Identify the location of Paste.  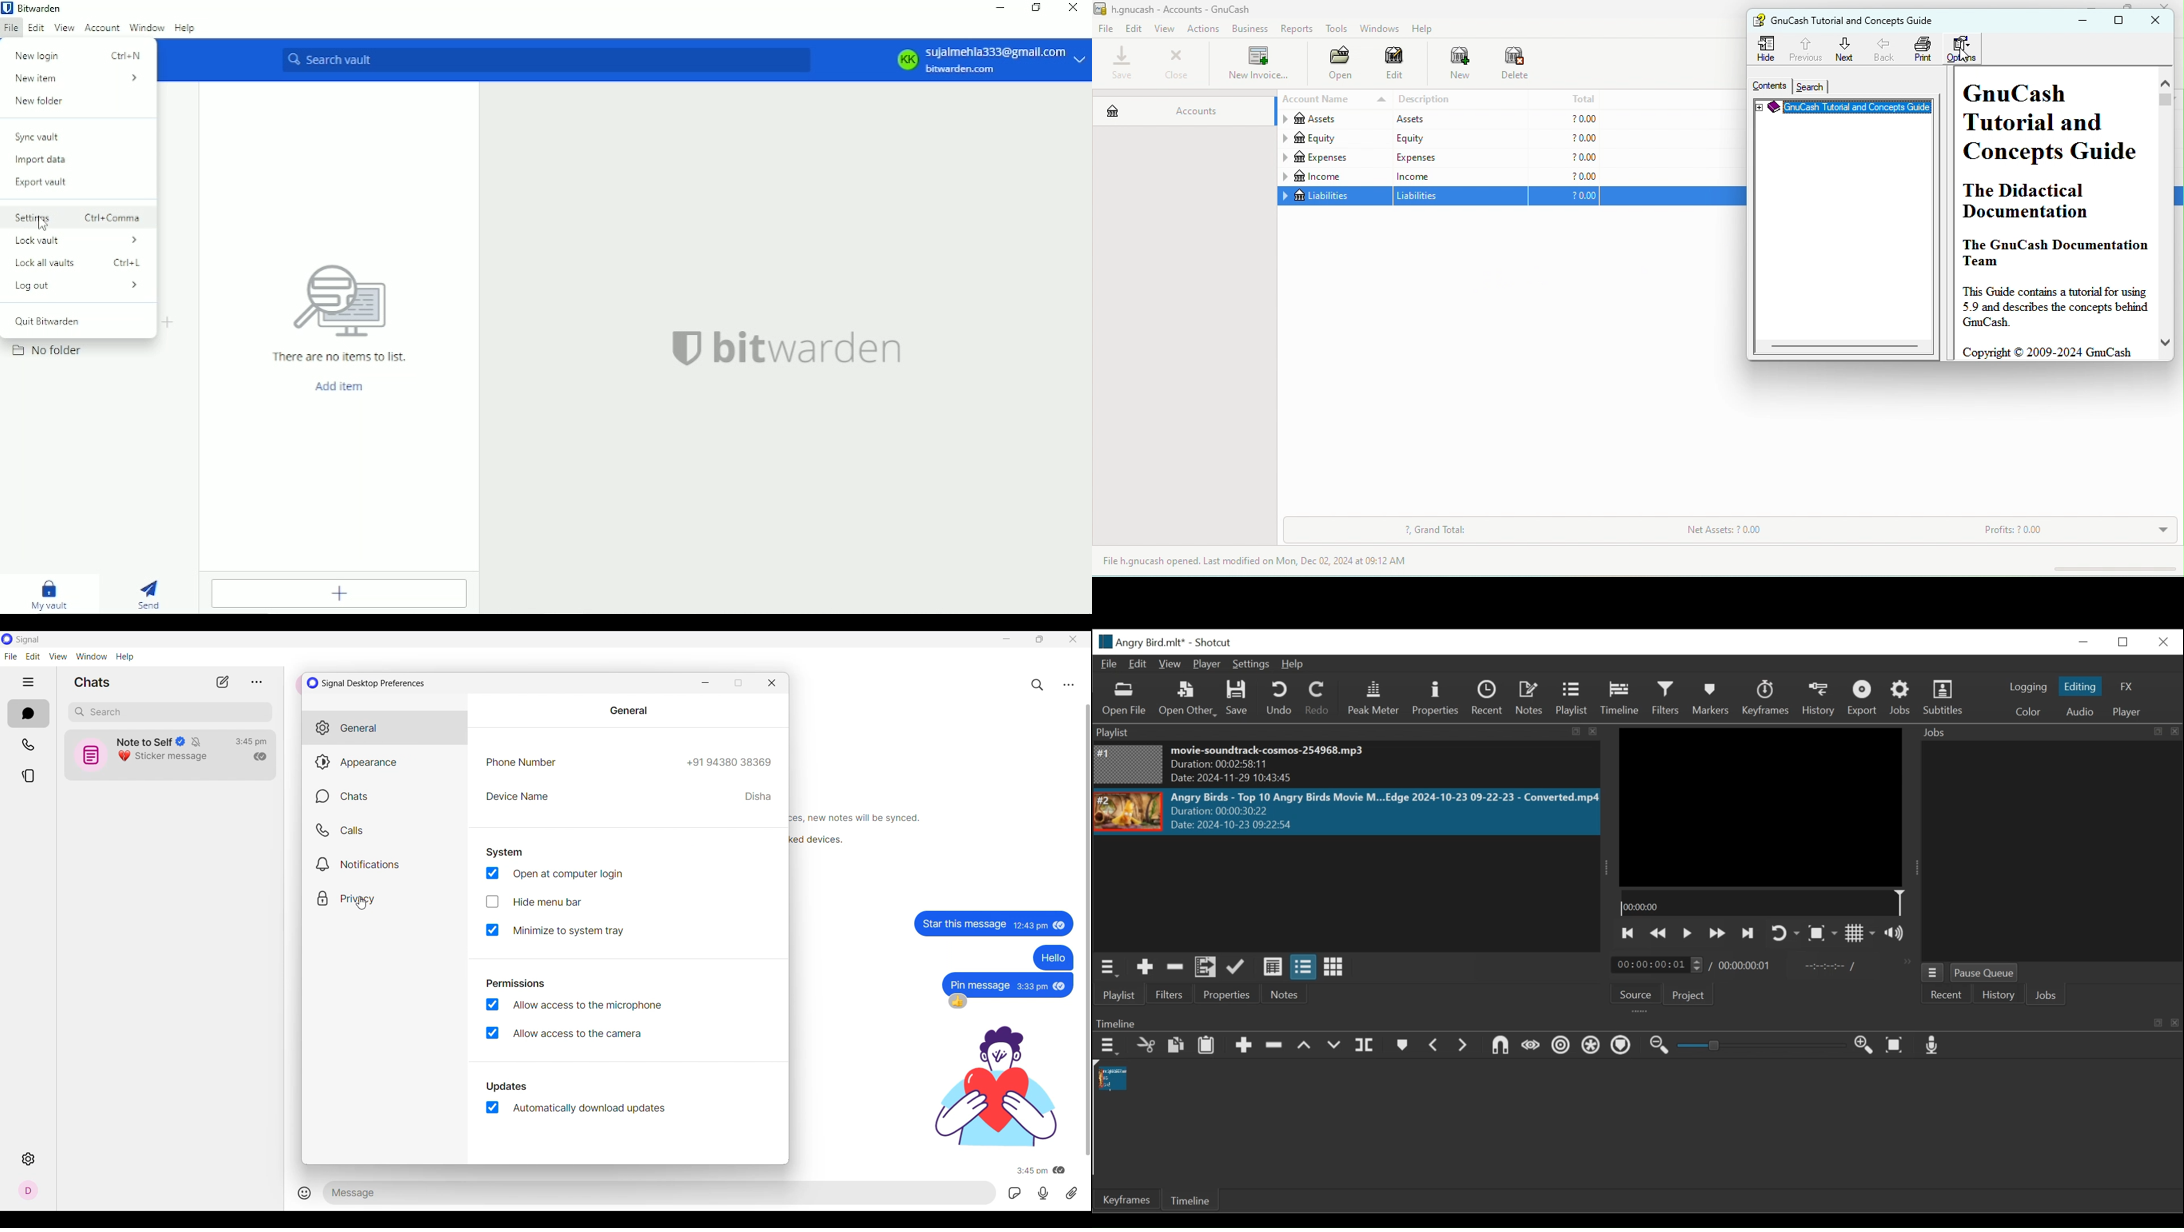
(1207, 1045).